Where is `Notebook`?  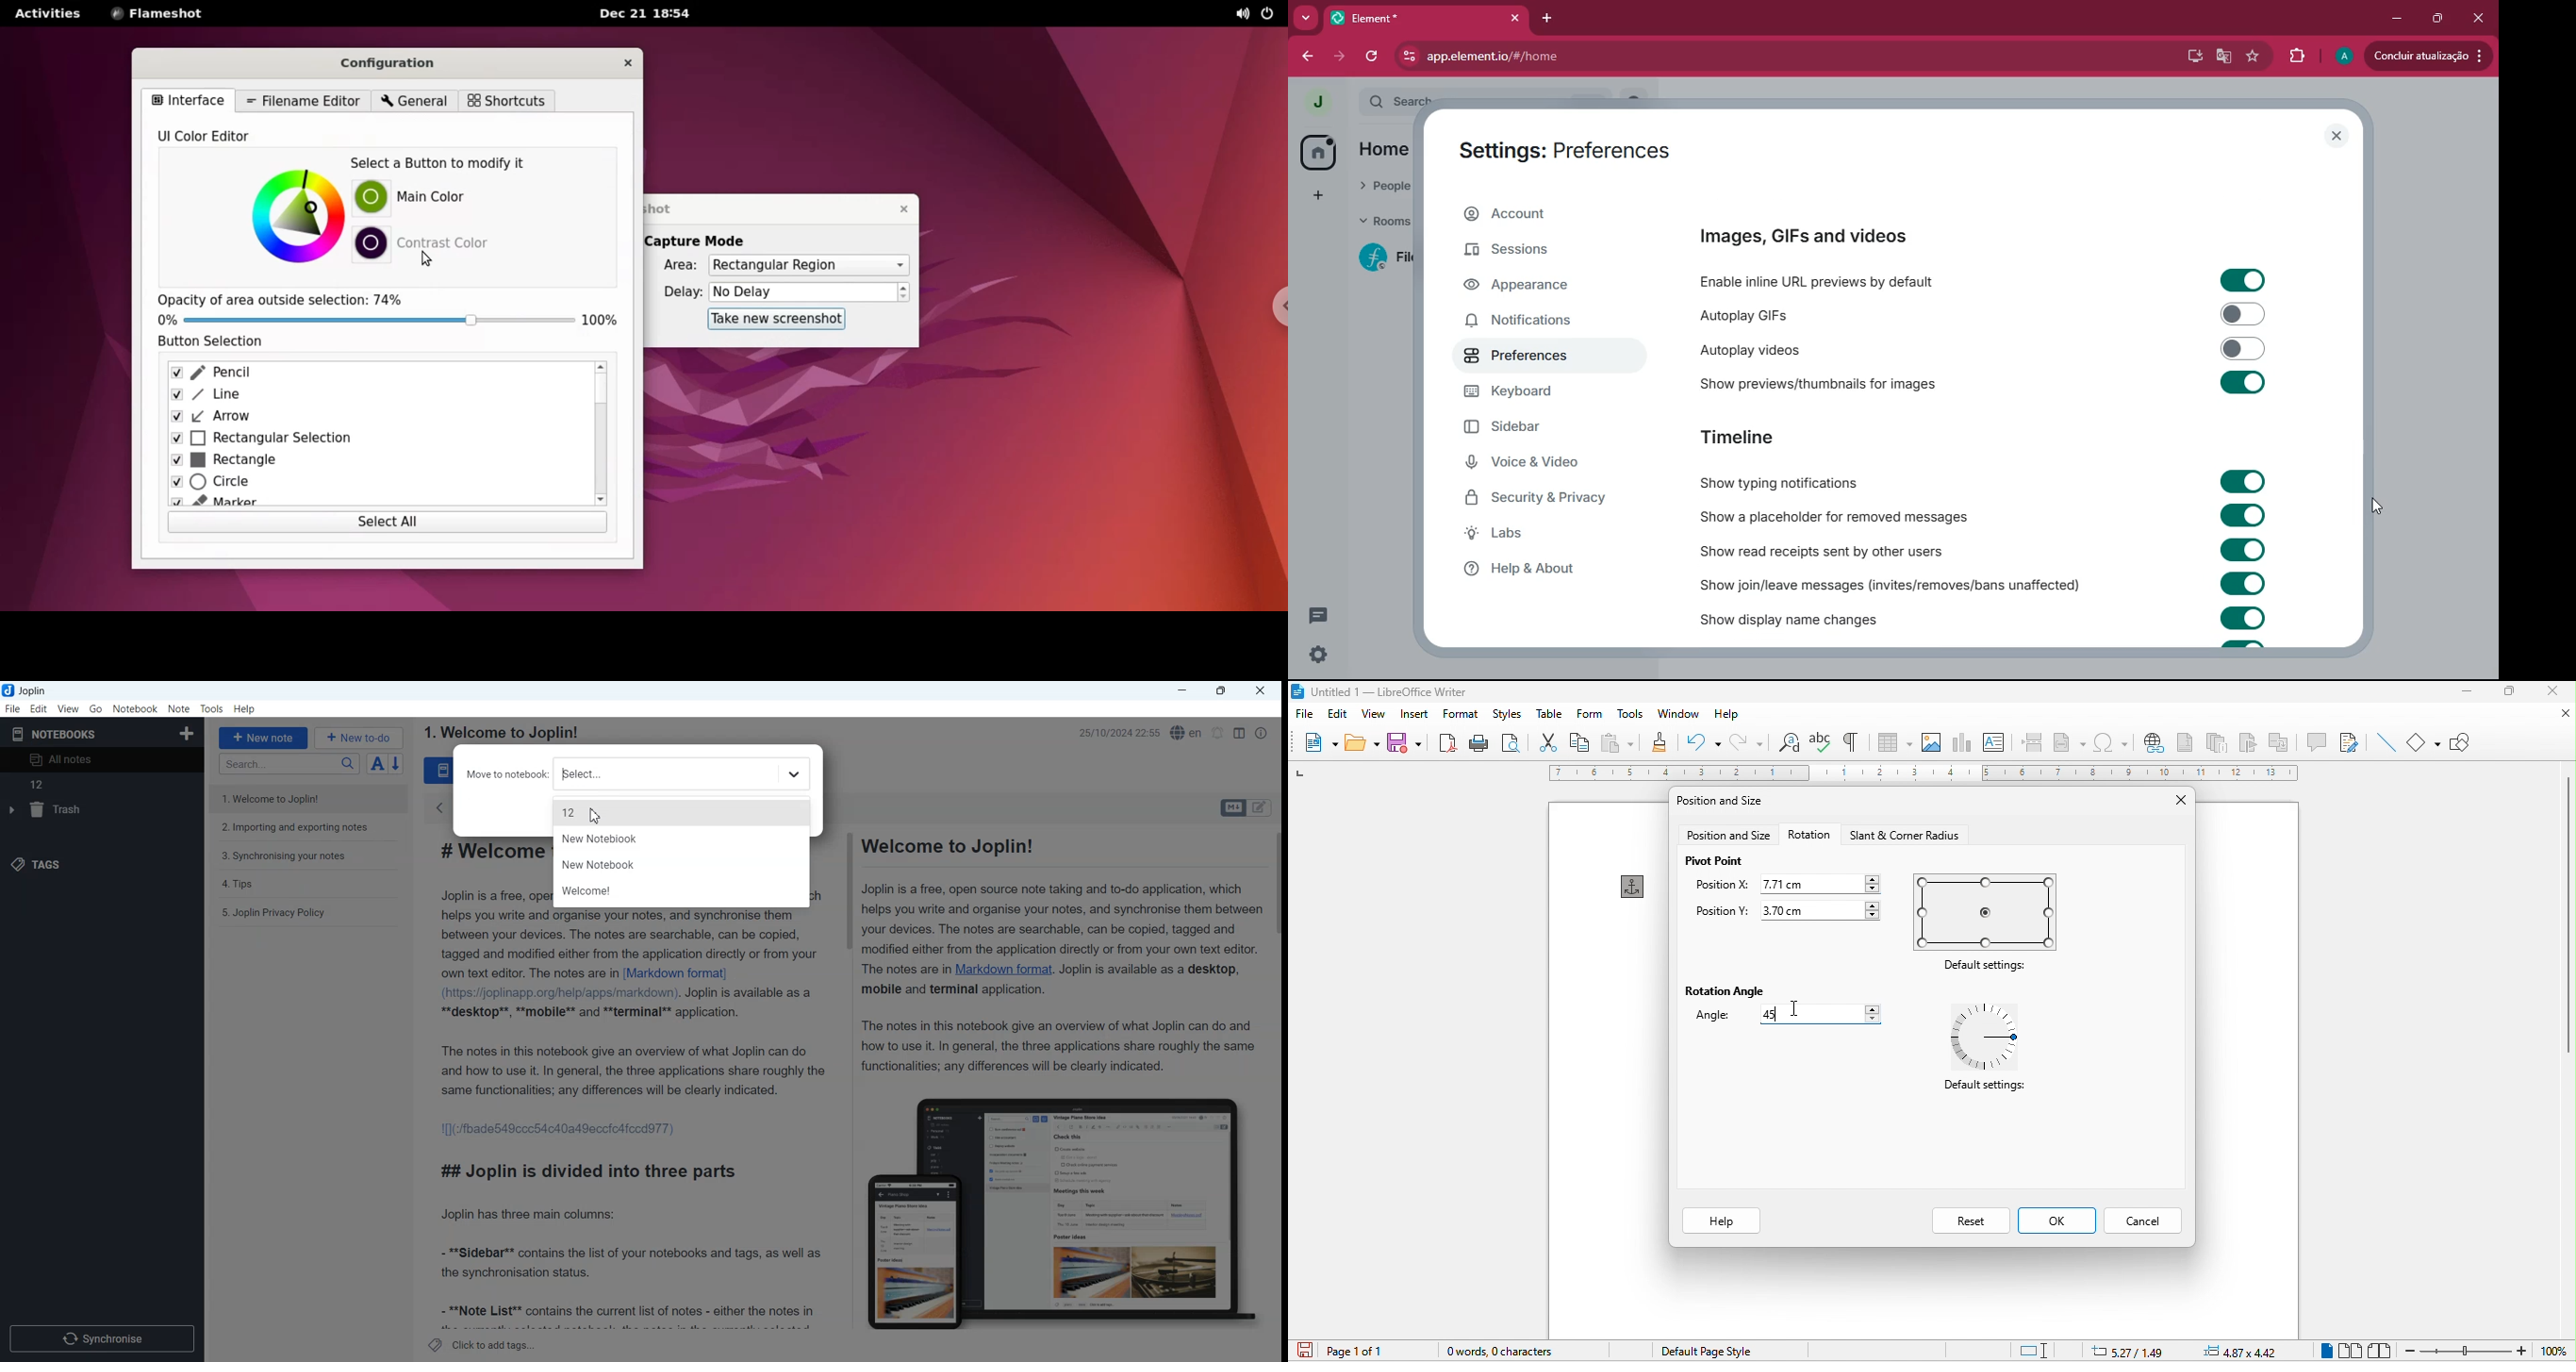 Notebook is located at coordinates (135, 709).